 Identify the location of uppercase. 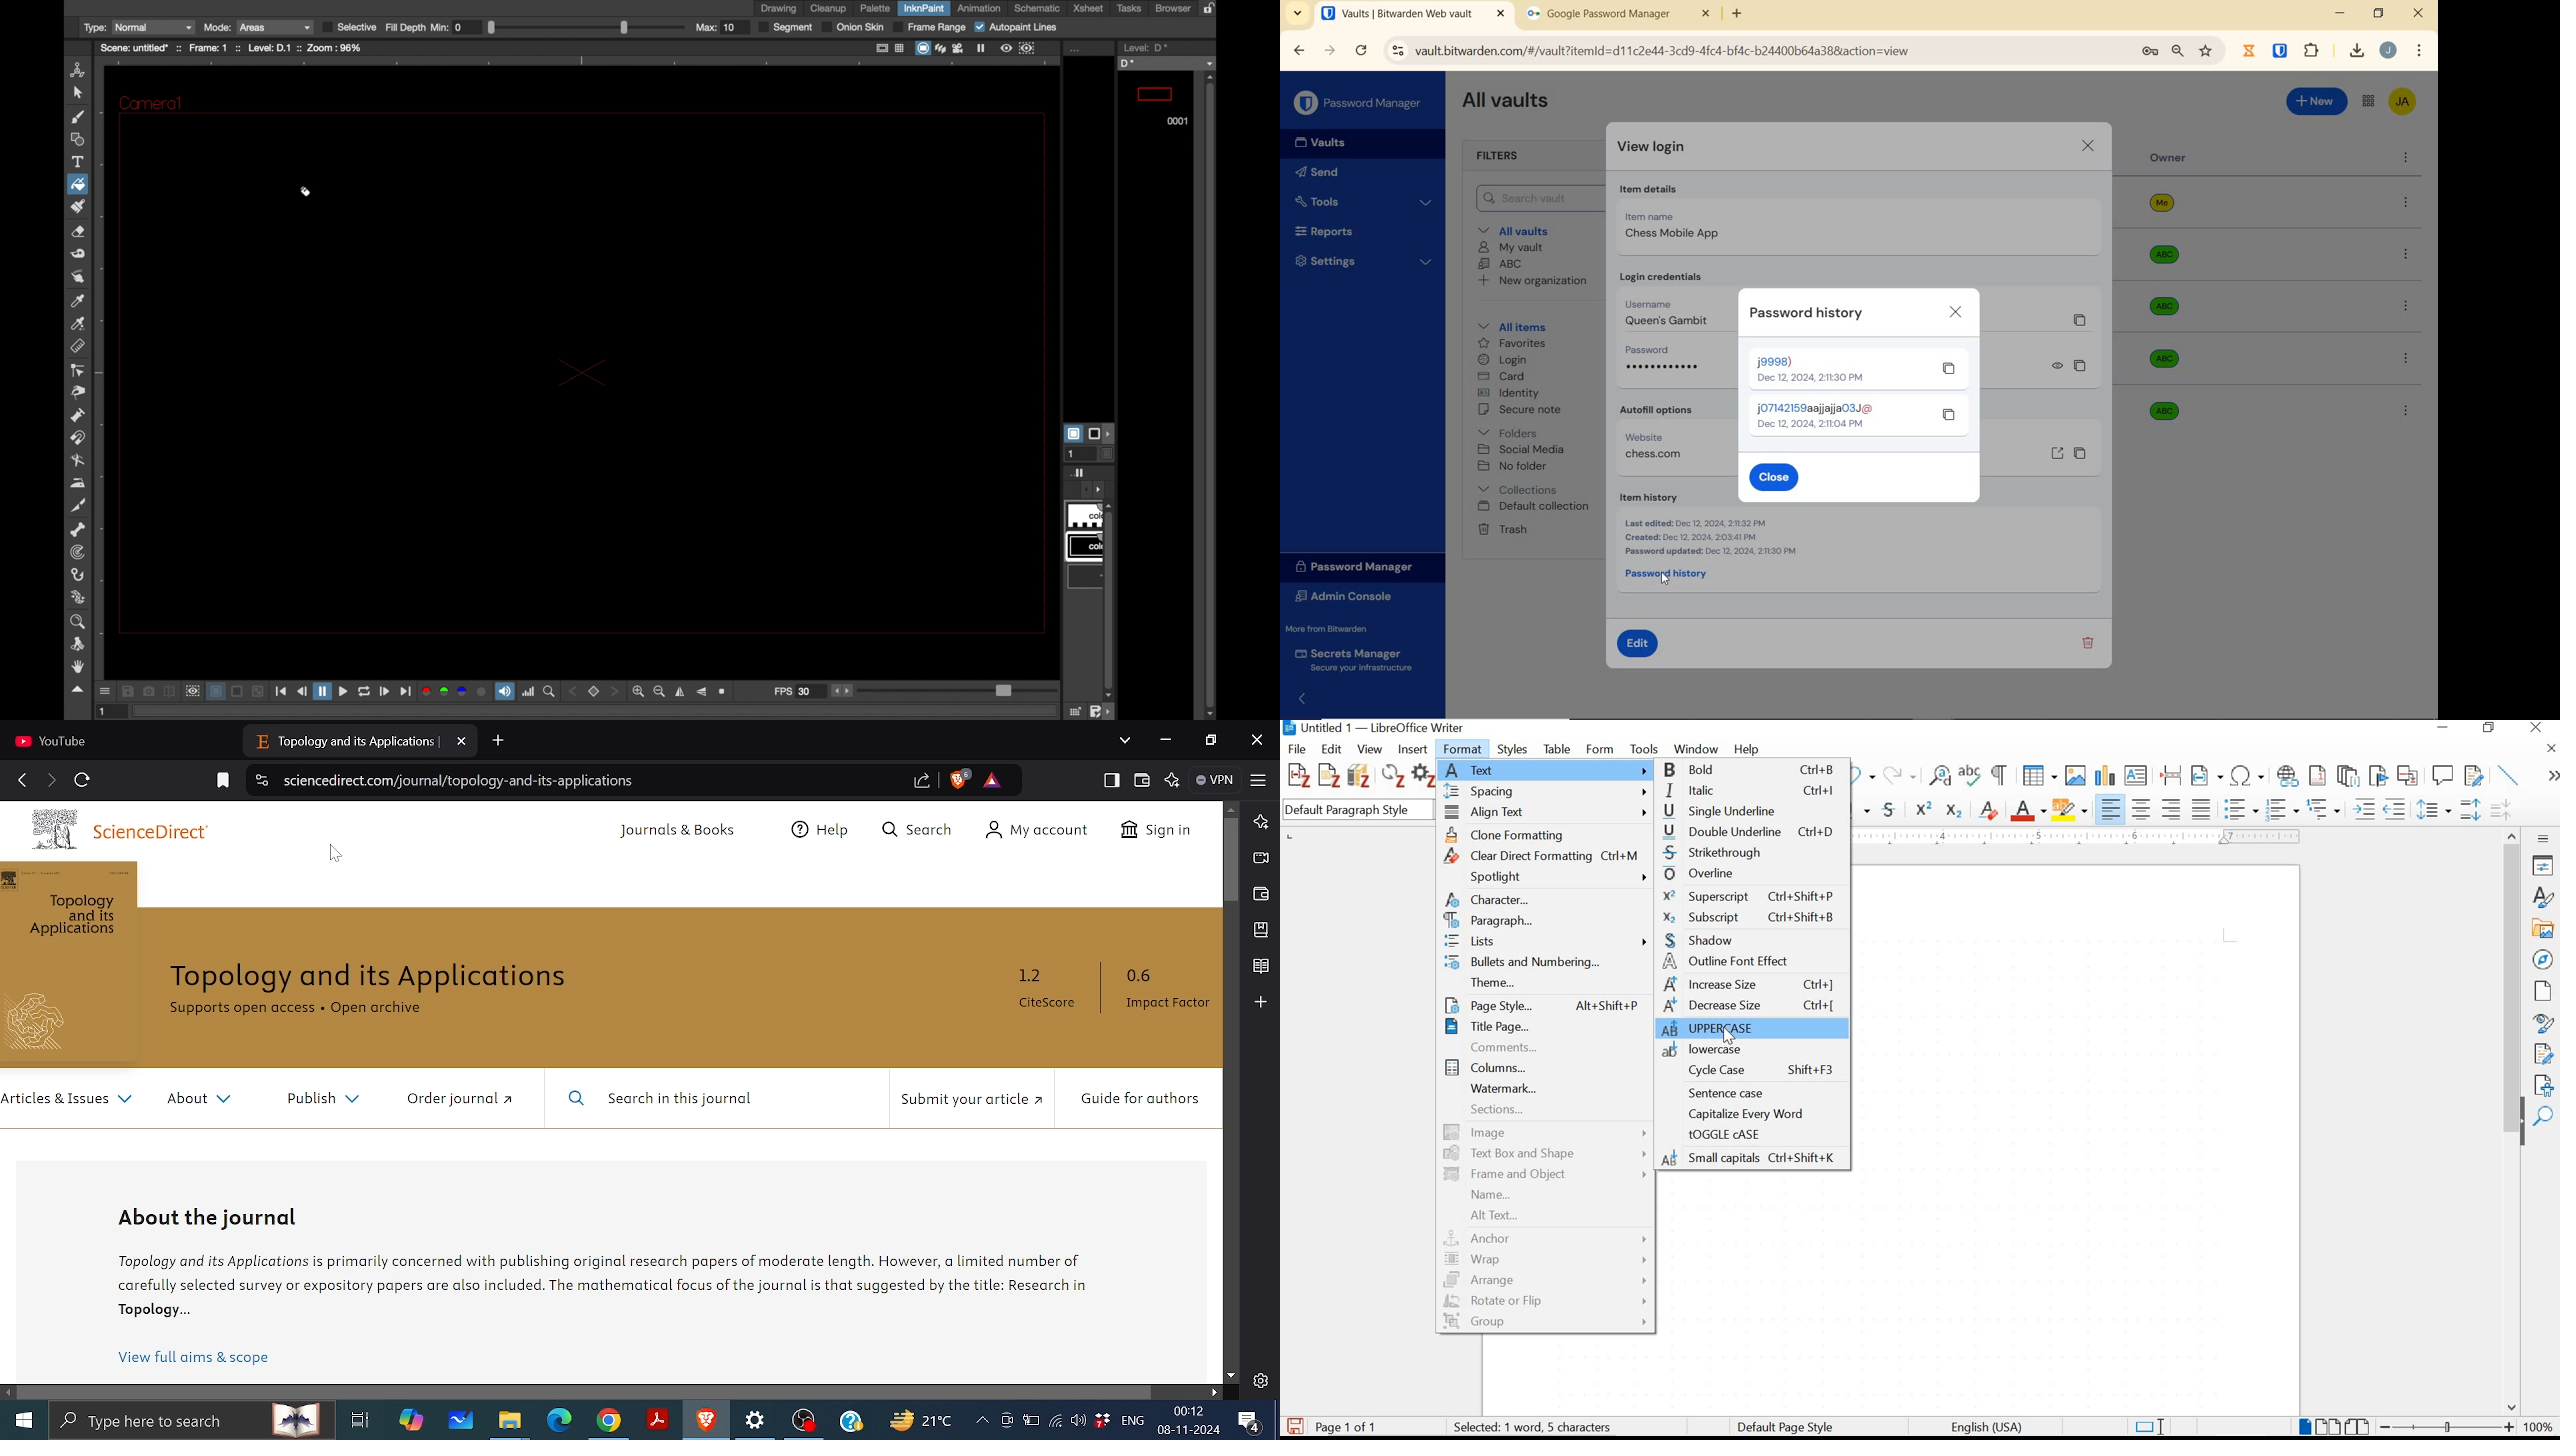
(1757, 1029).